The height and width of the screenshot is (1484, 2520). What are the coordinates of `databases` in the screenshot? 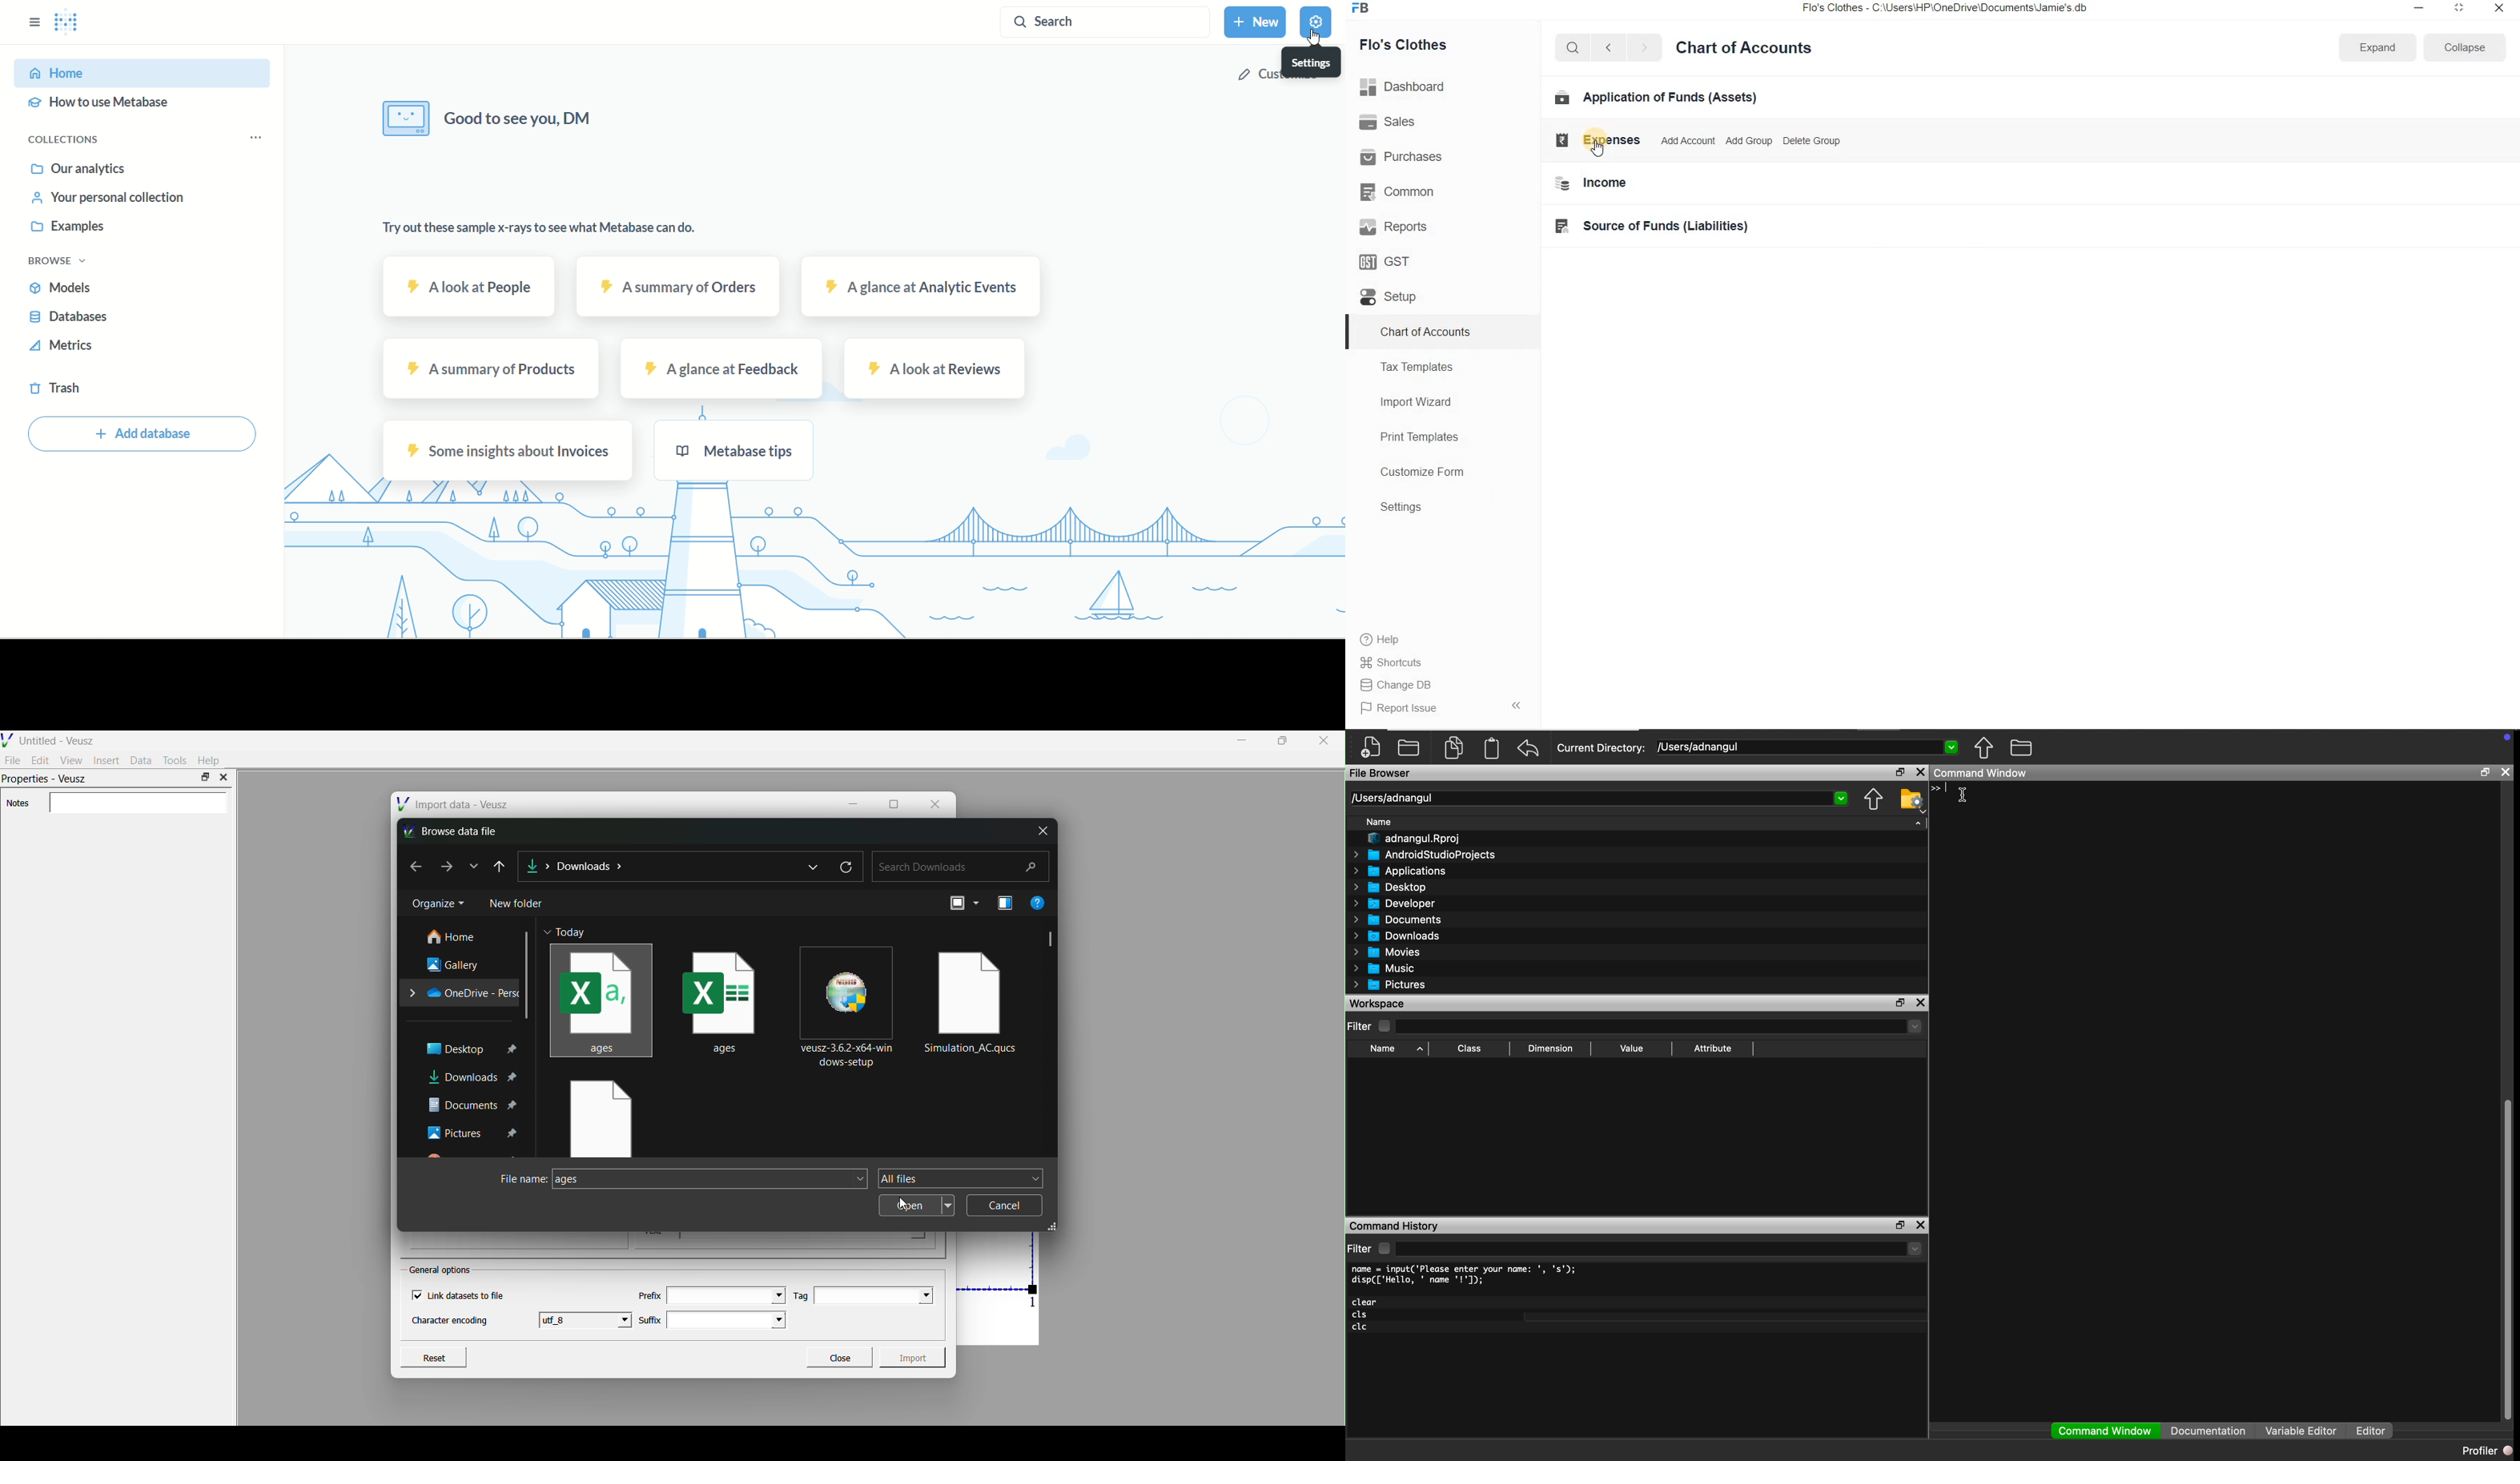 It's located at (75, 320).